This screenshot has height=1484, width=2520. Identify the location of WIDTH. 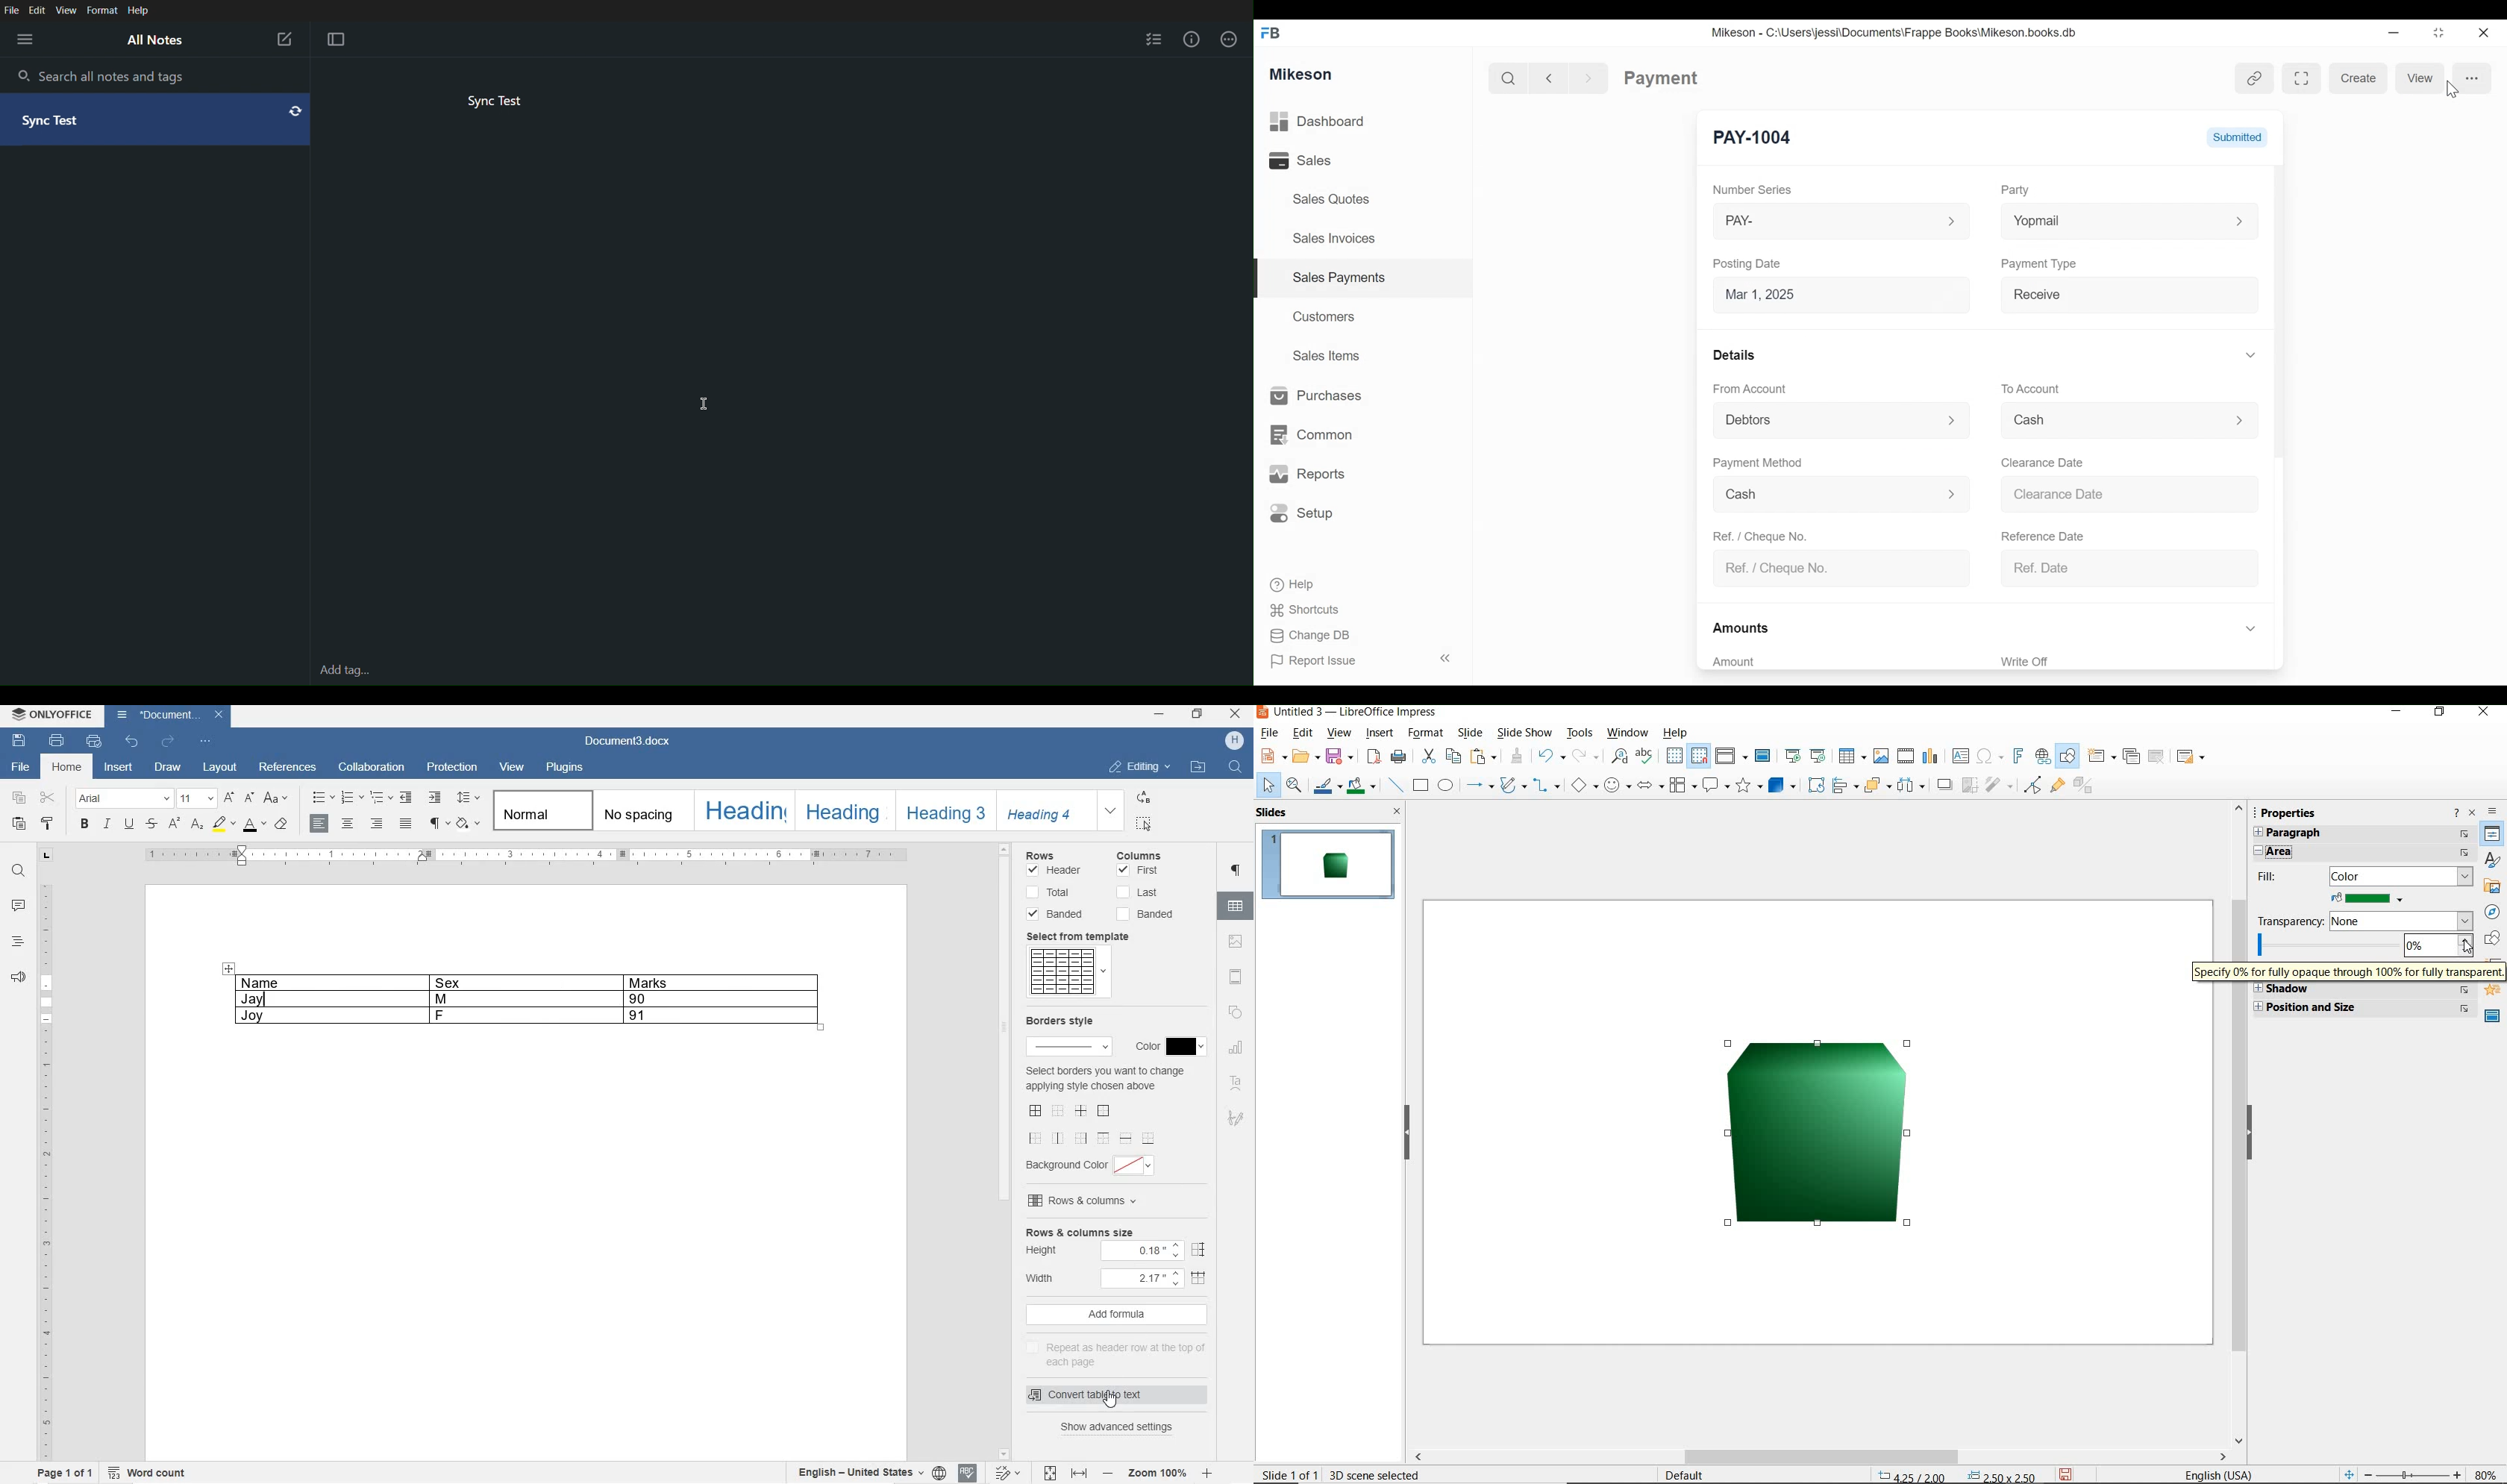
(1048, 1277).